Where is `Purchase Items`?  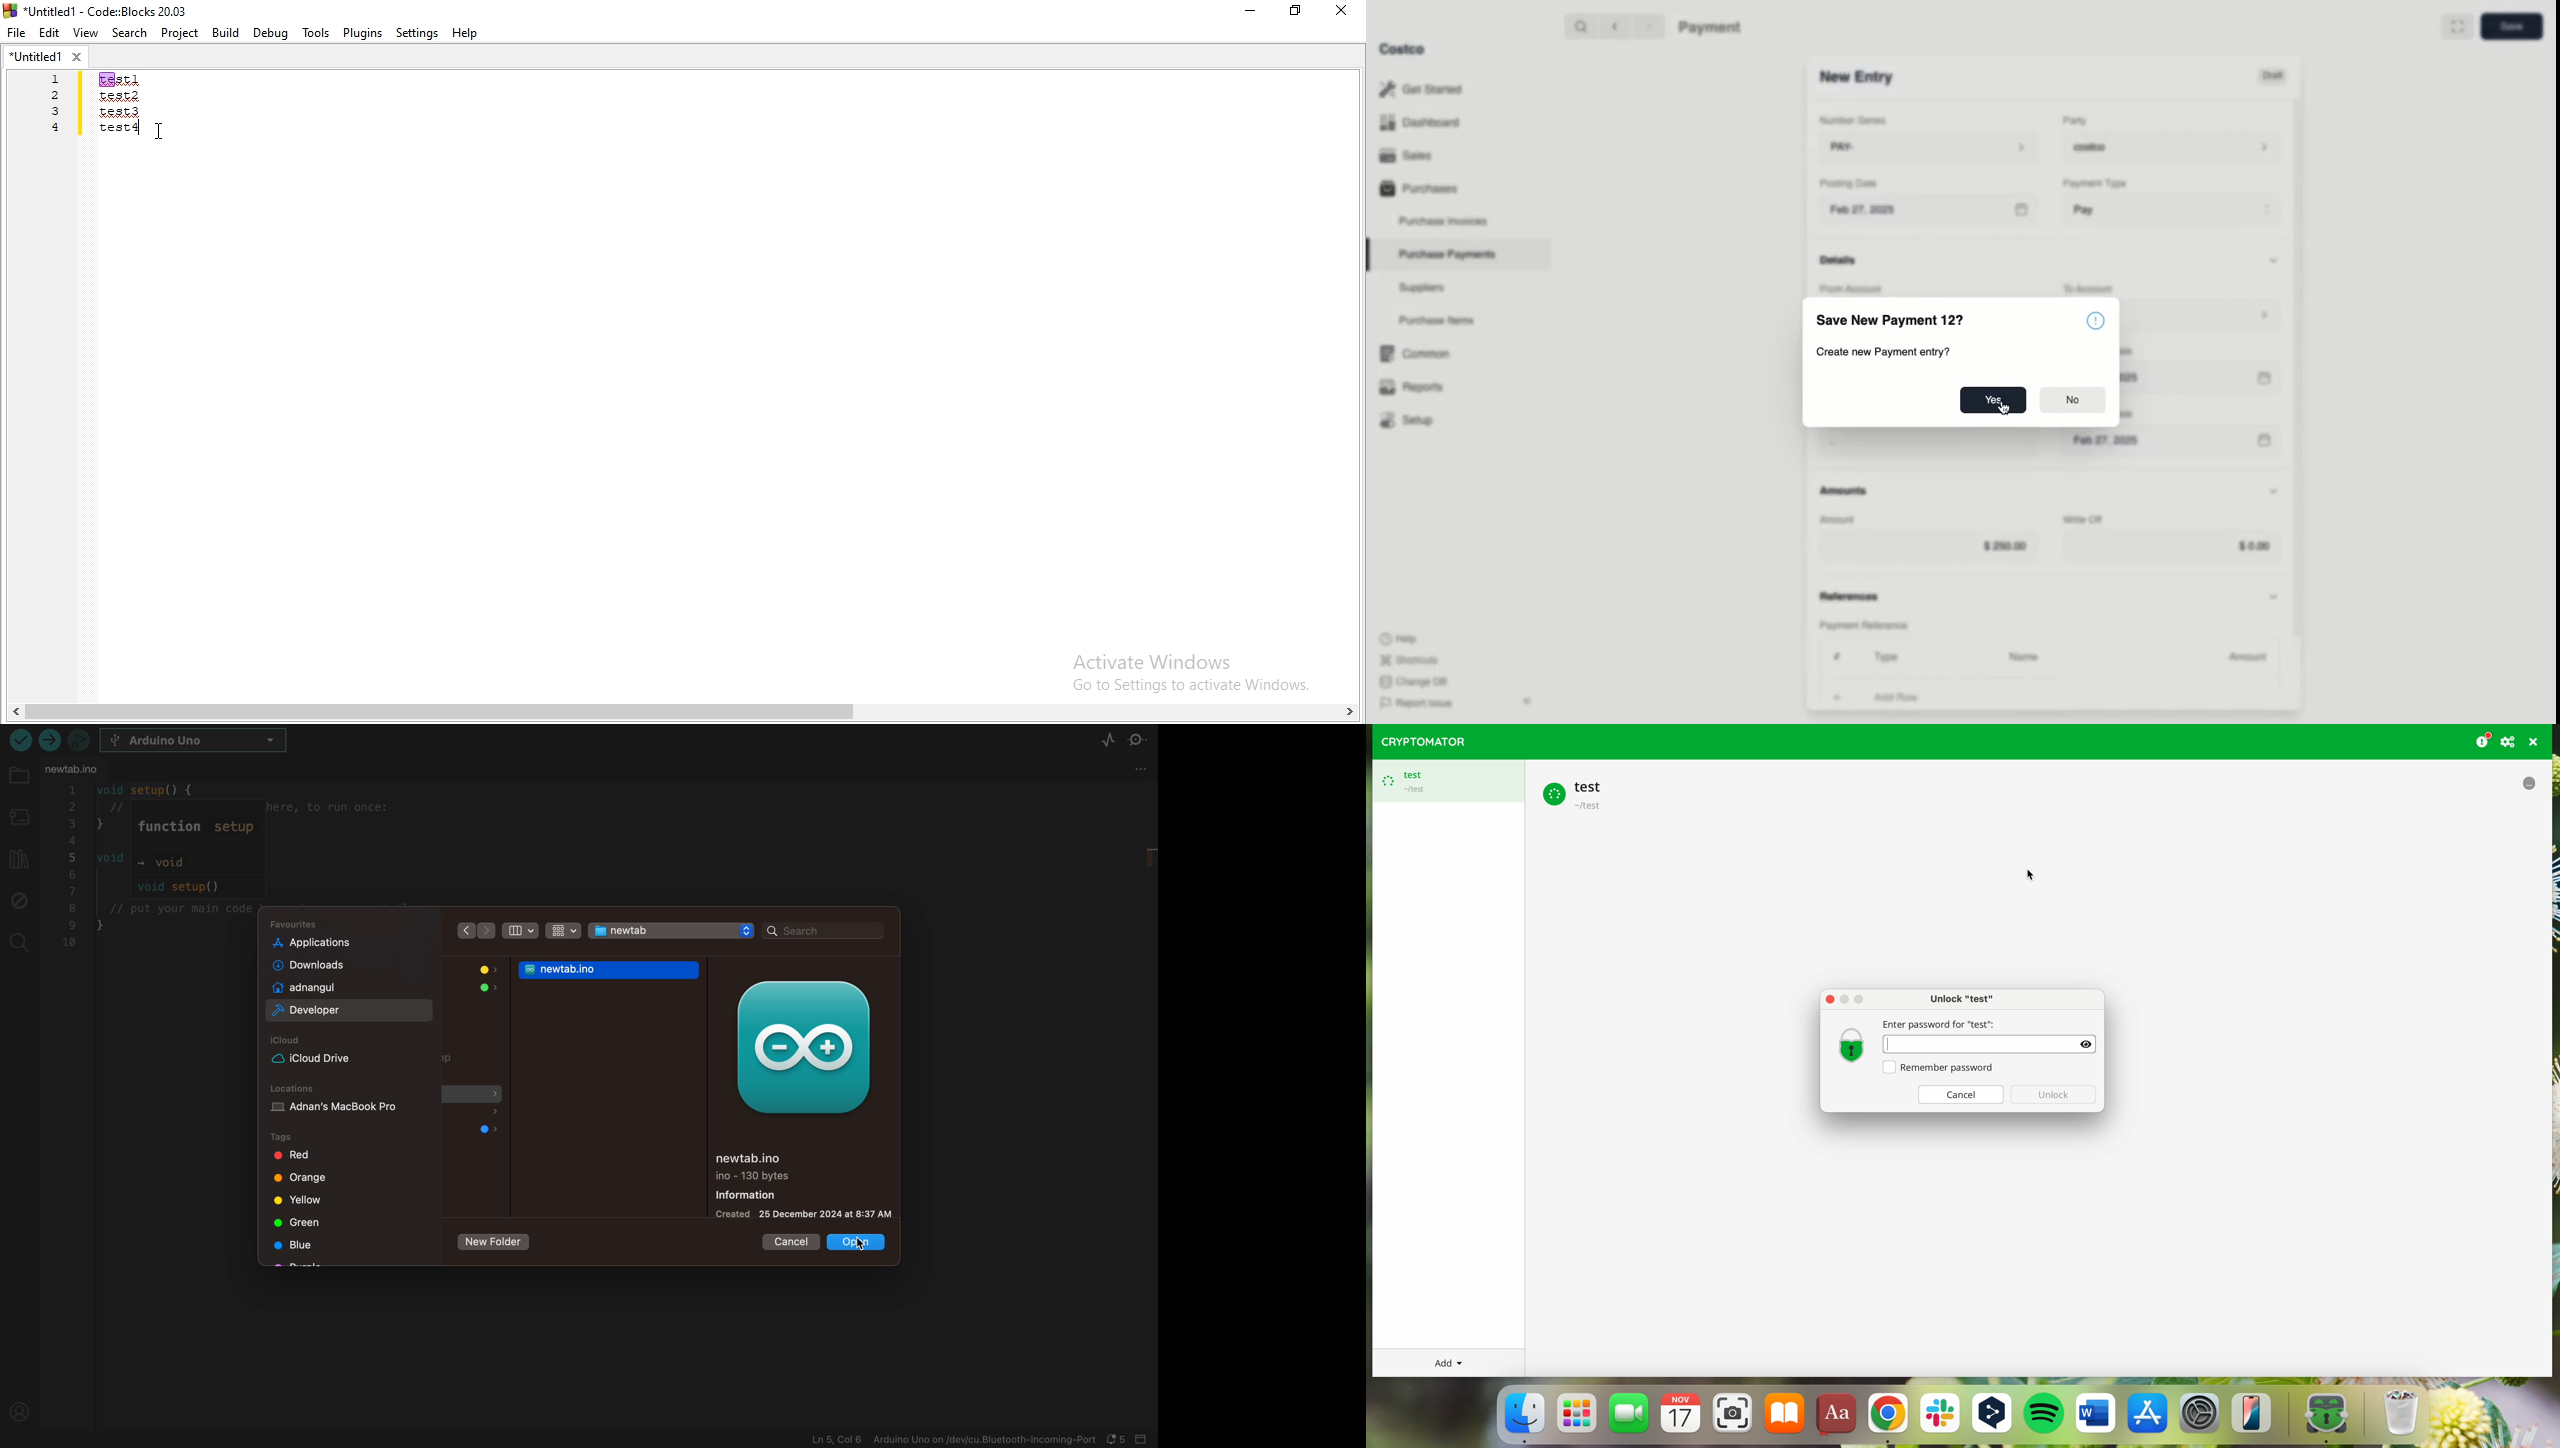
Purchase Items is located at coordinates (1439, 321).